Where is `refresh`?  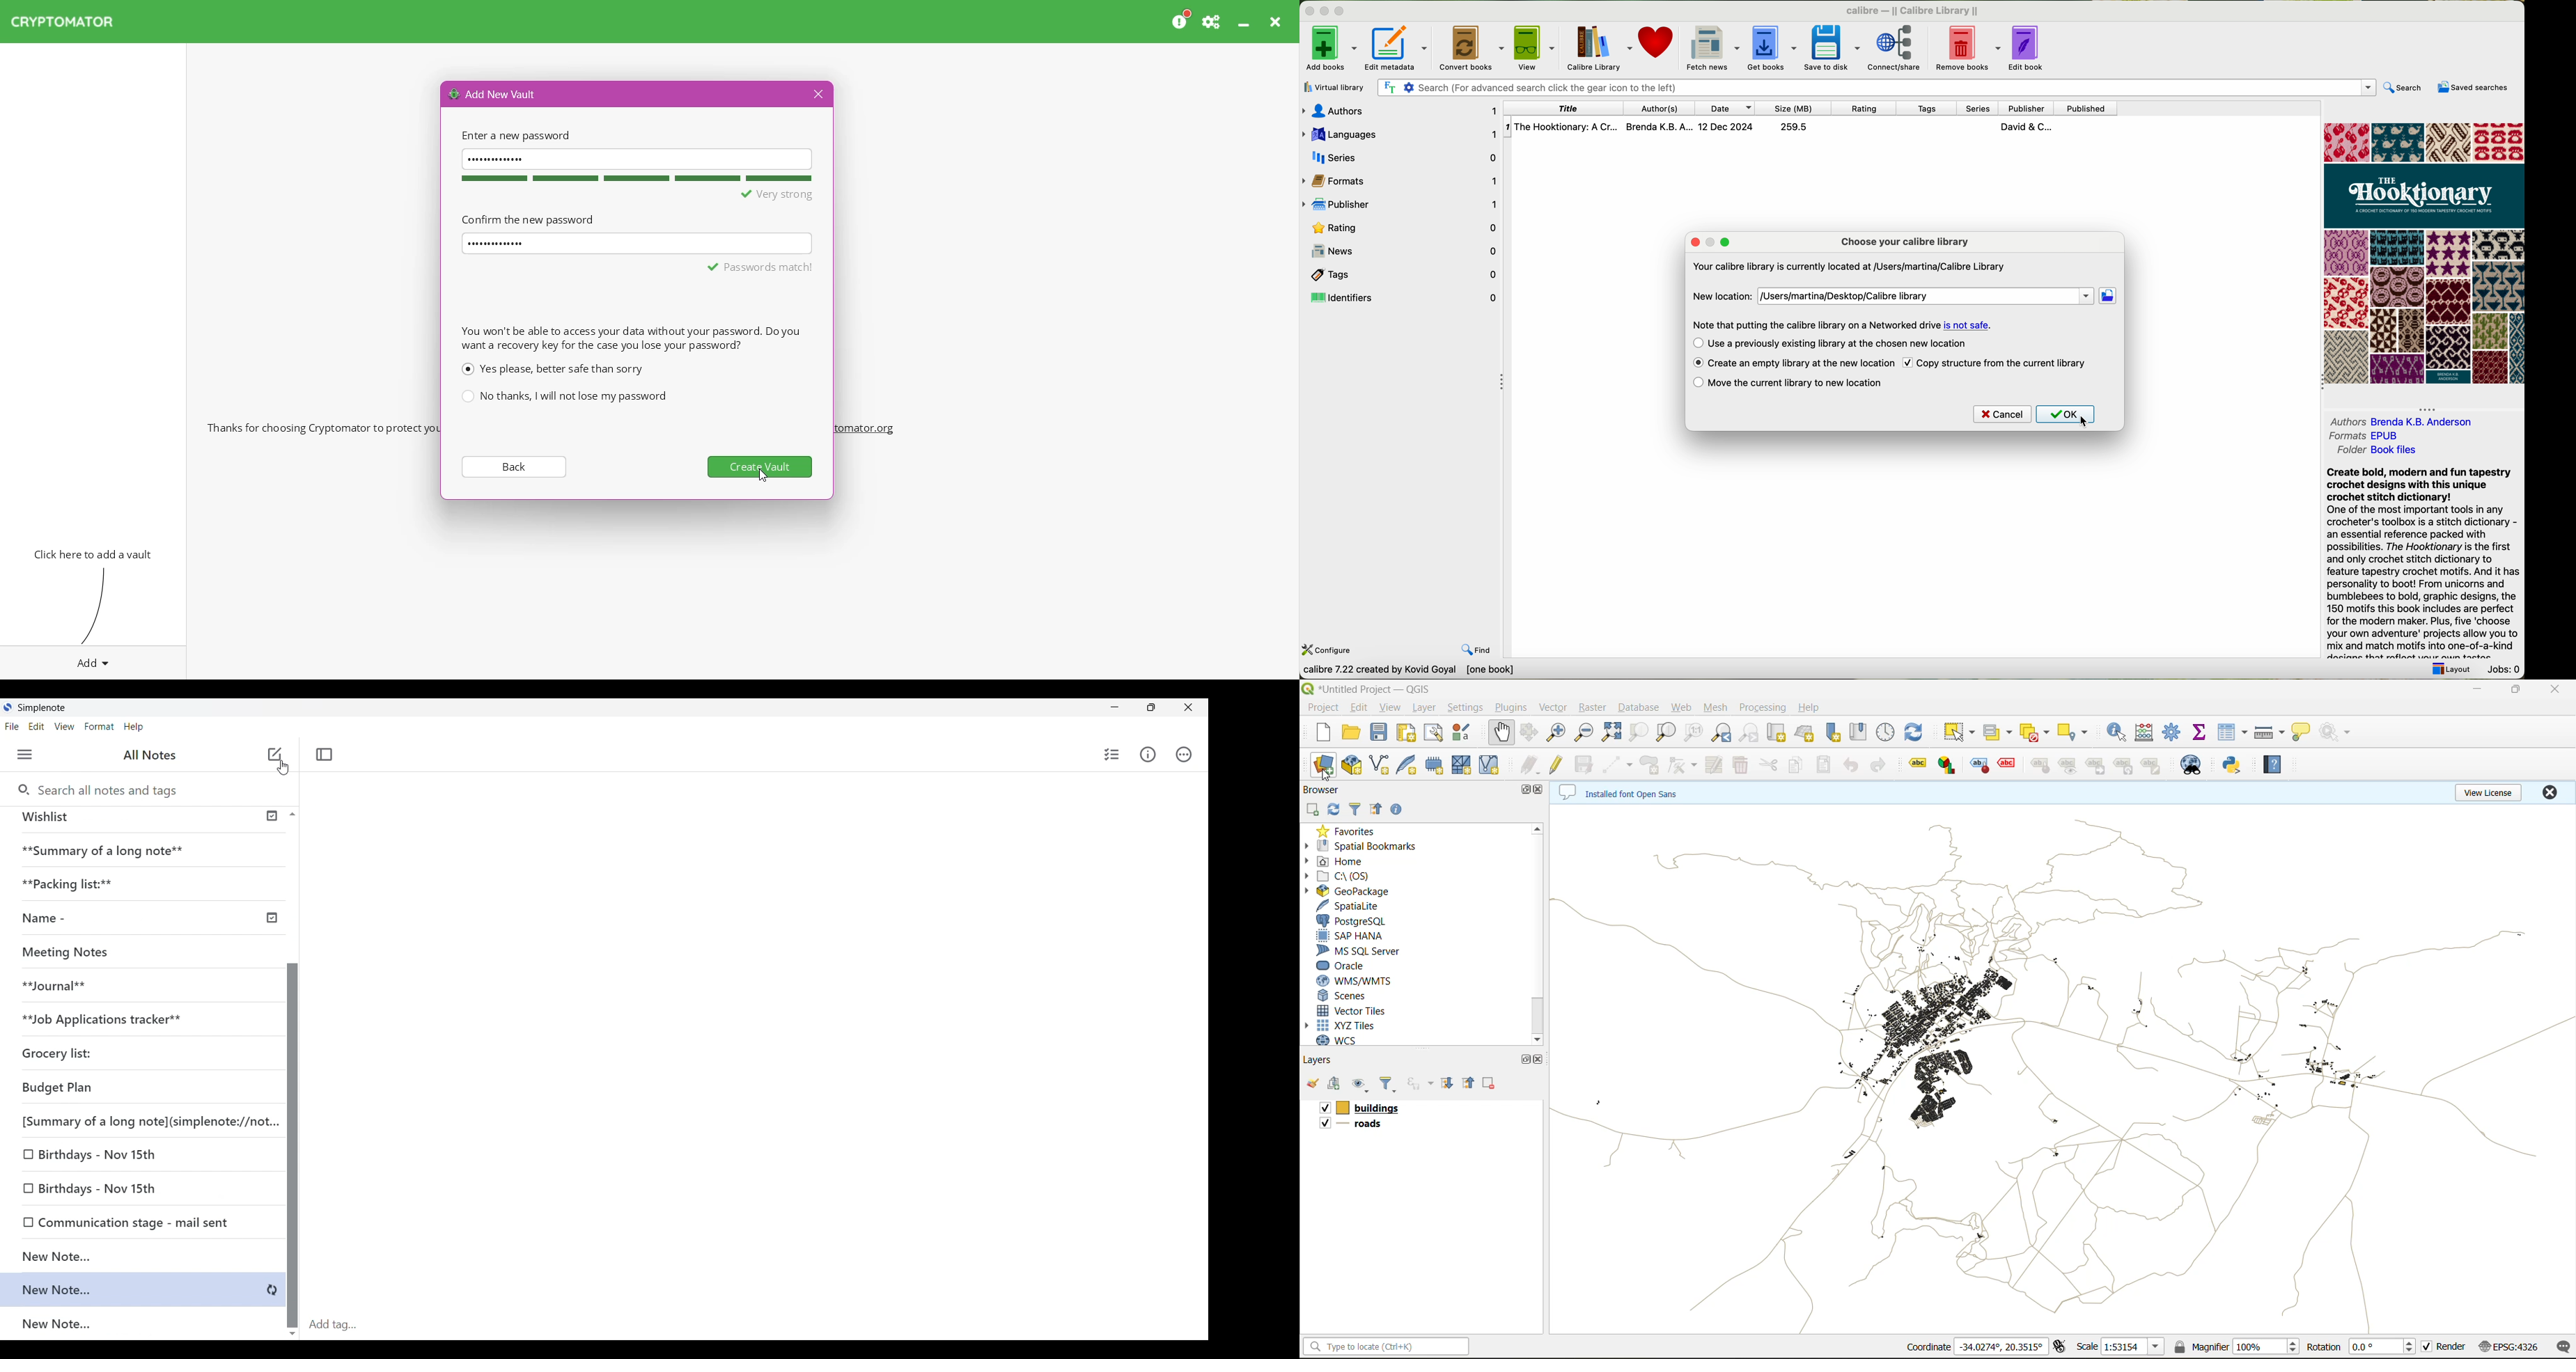
refresh is located at coordinates (1331, 811).